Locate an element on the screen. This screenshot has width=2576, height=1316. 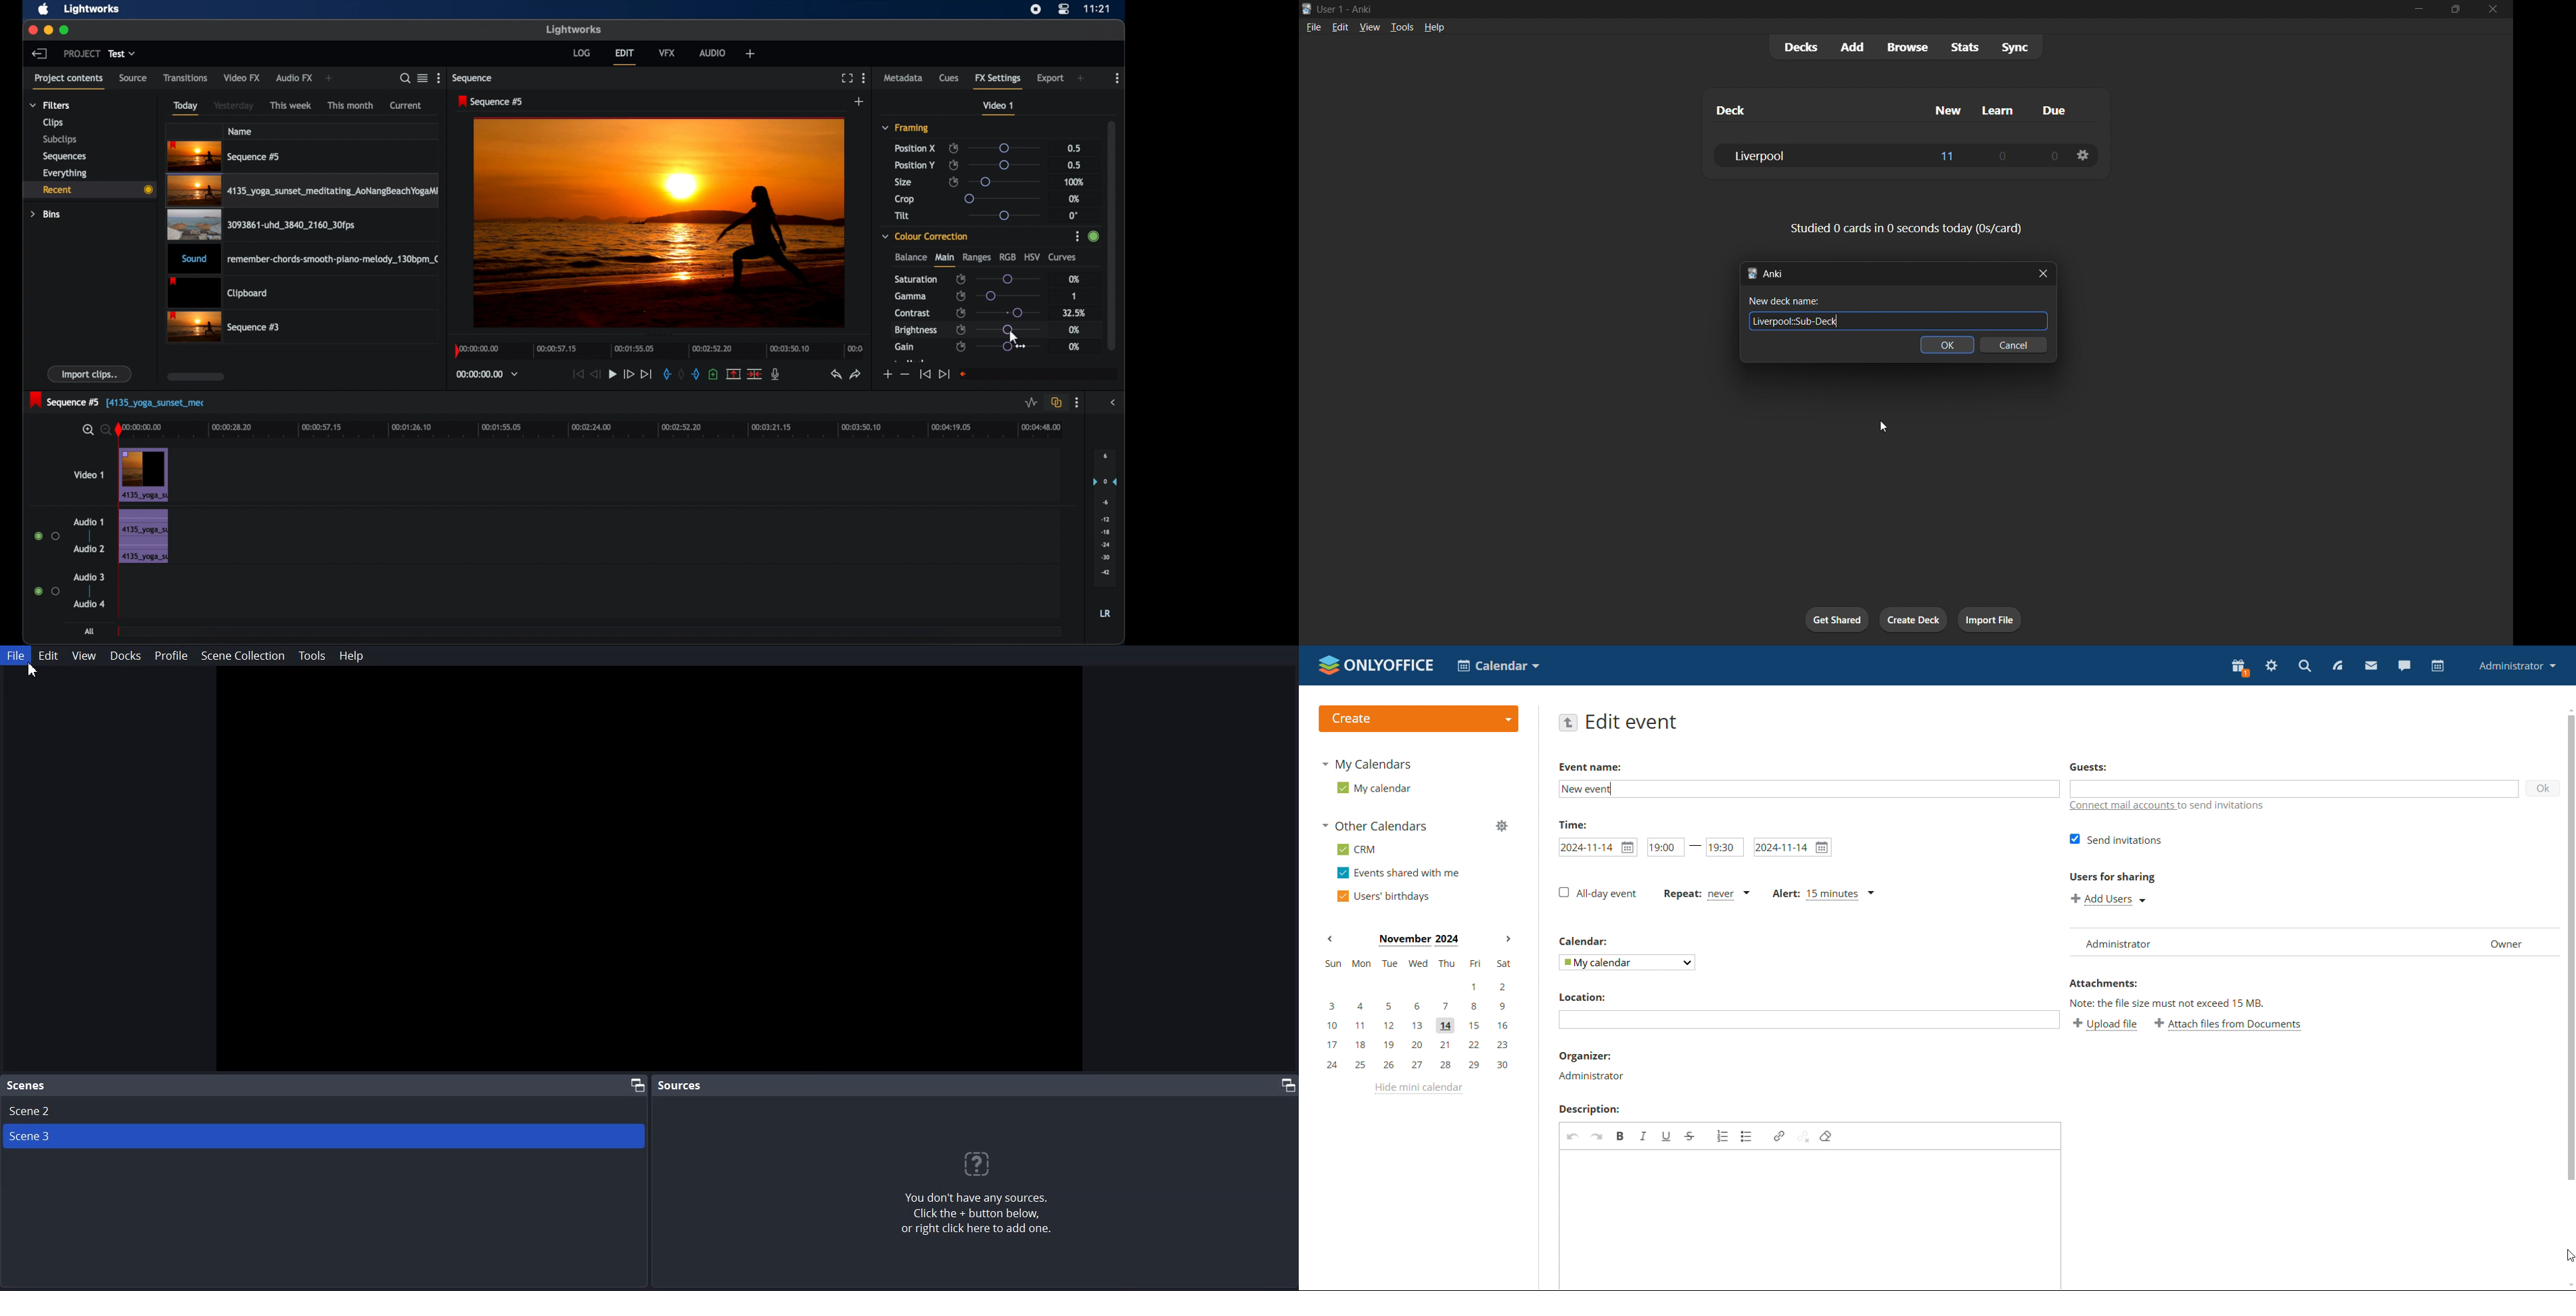
event name is located at coordinates (1592, 767).